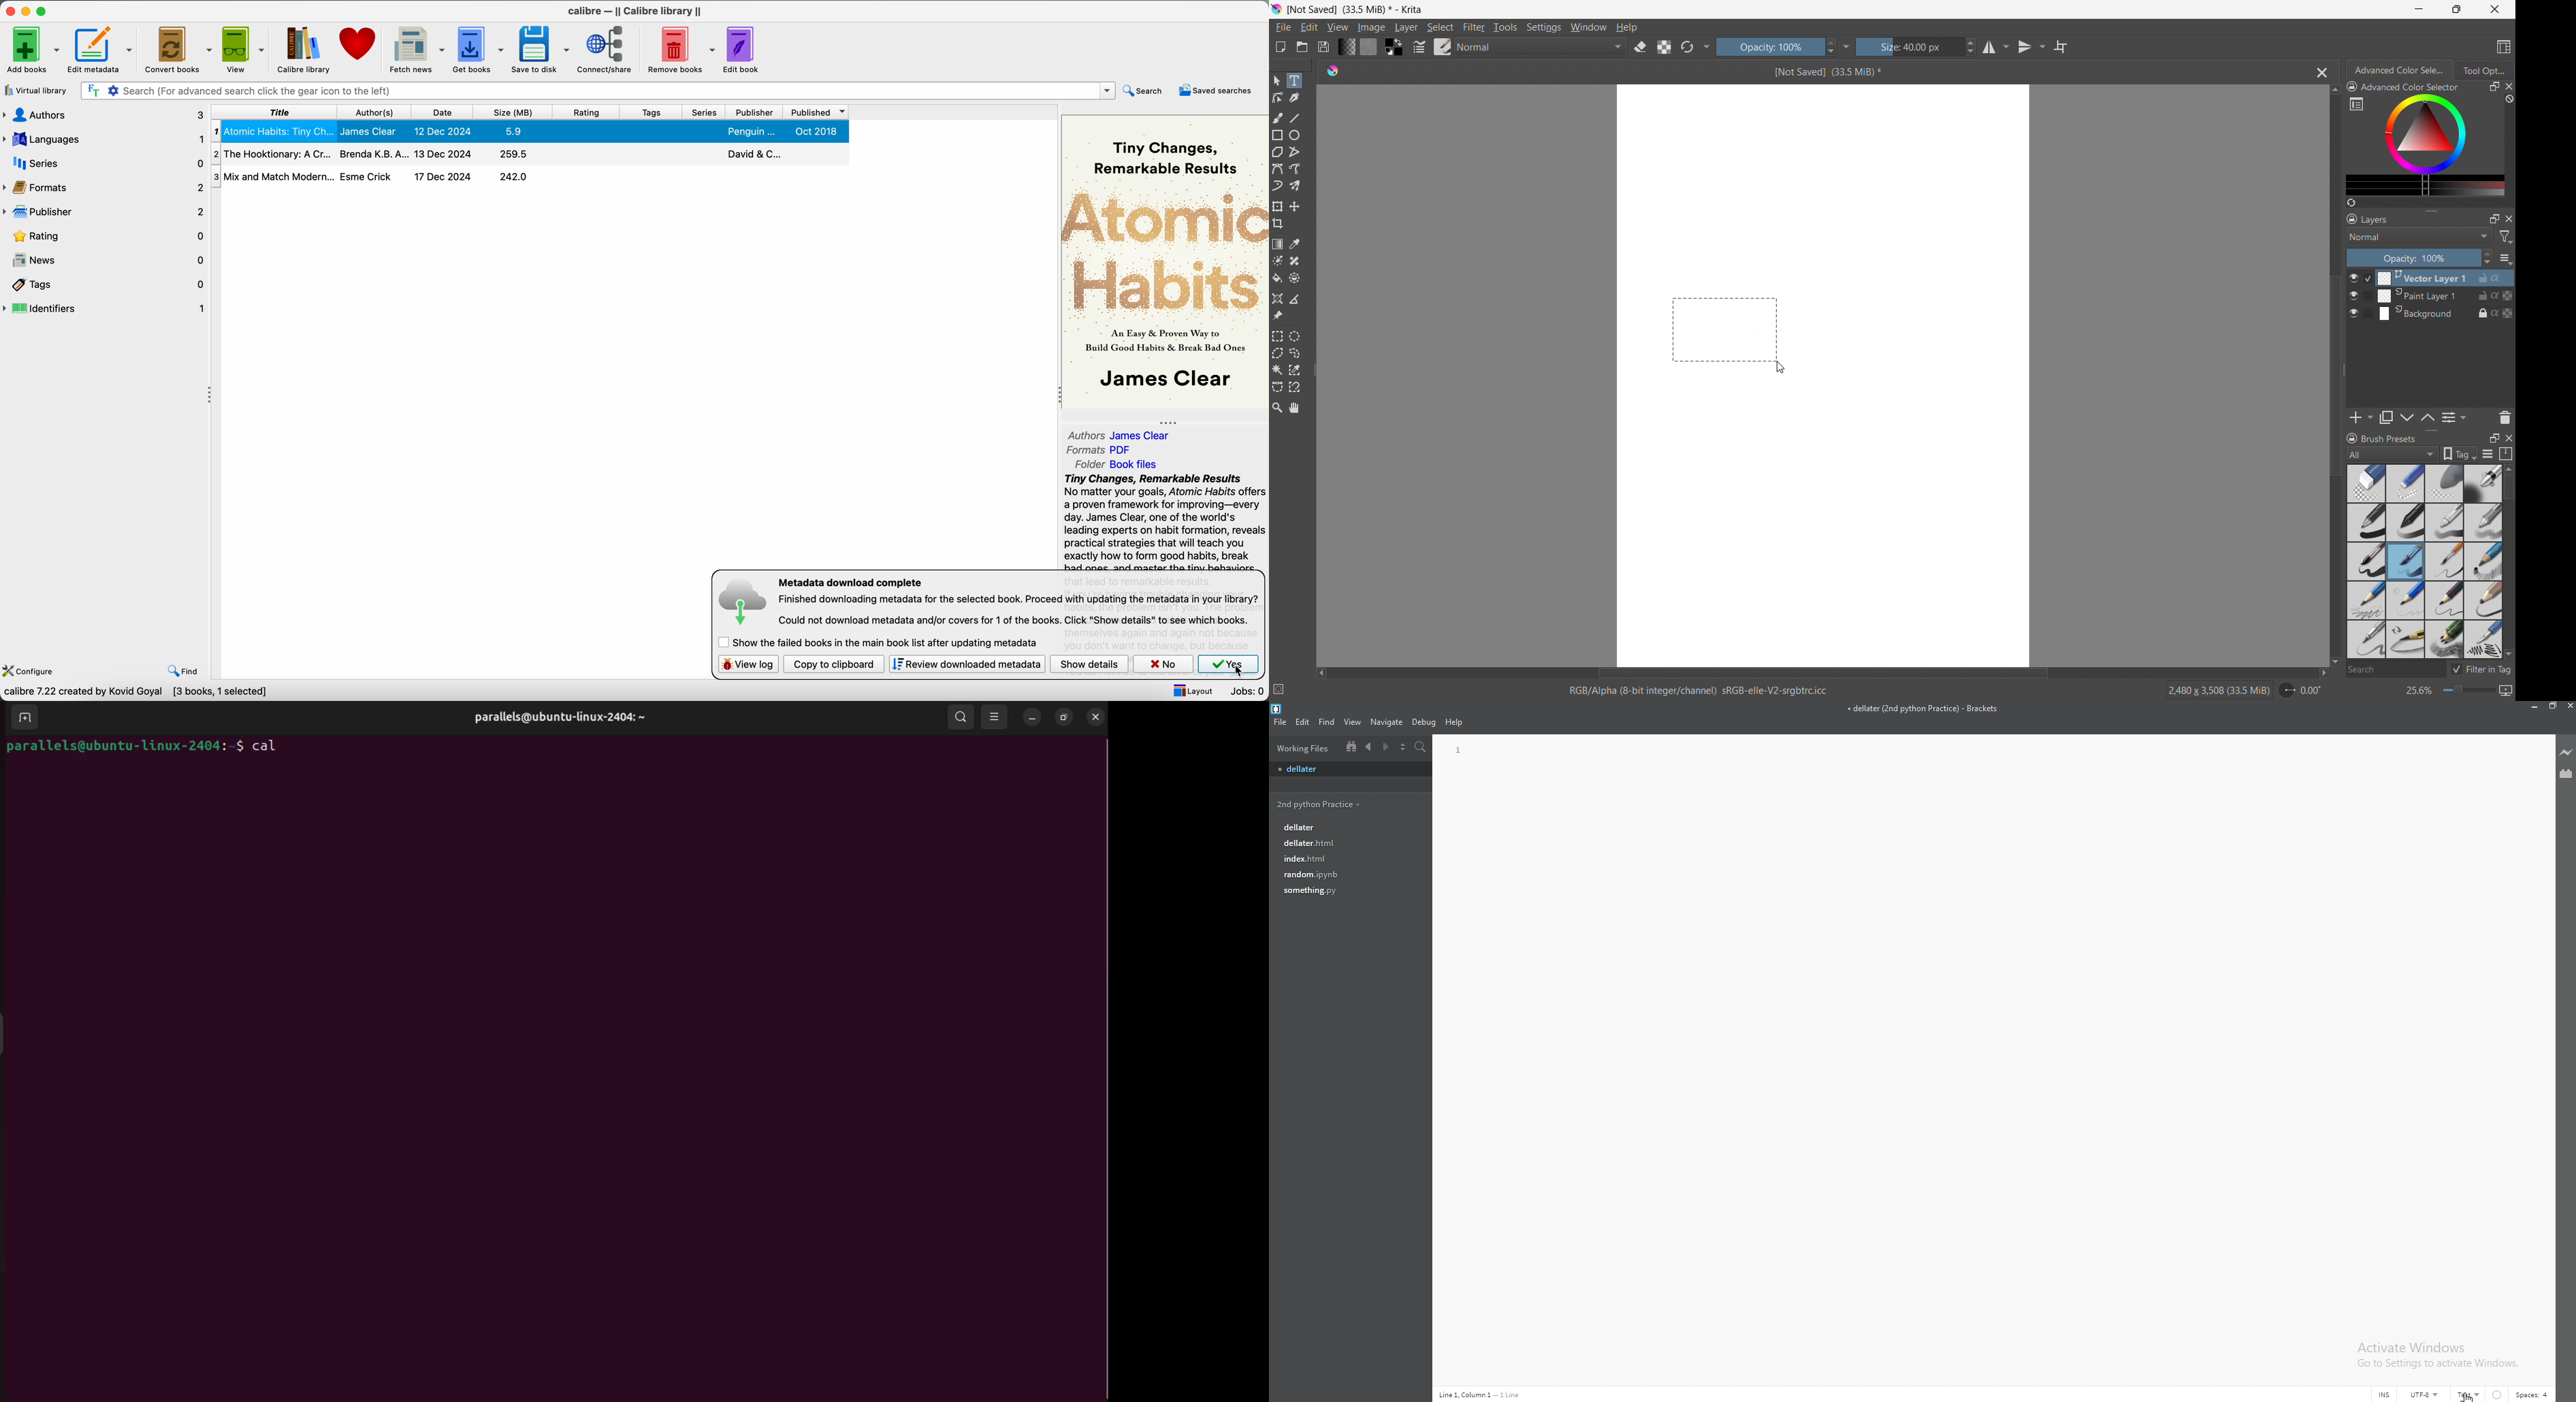  I want to click on layout, so click(1192, 691).